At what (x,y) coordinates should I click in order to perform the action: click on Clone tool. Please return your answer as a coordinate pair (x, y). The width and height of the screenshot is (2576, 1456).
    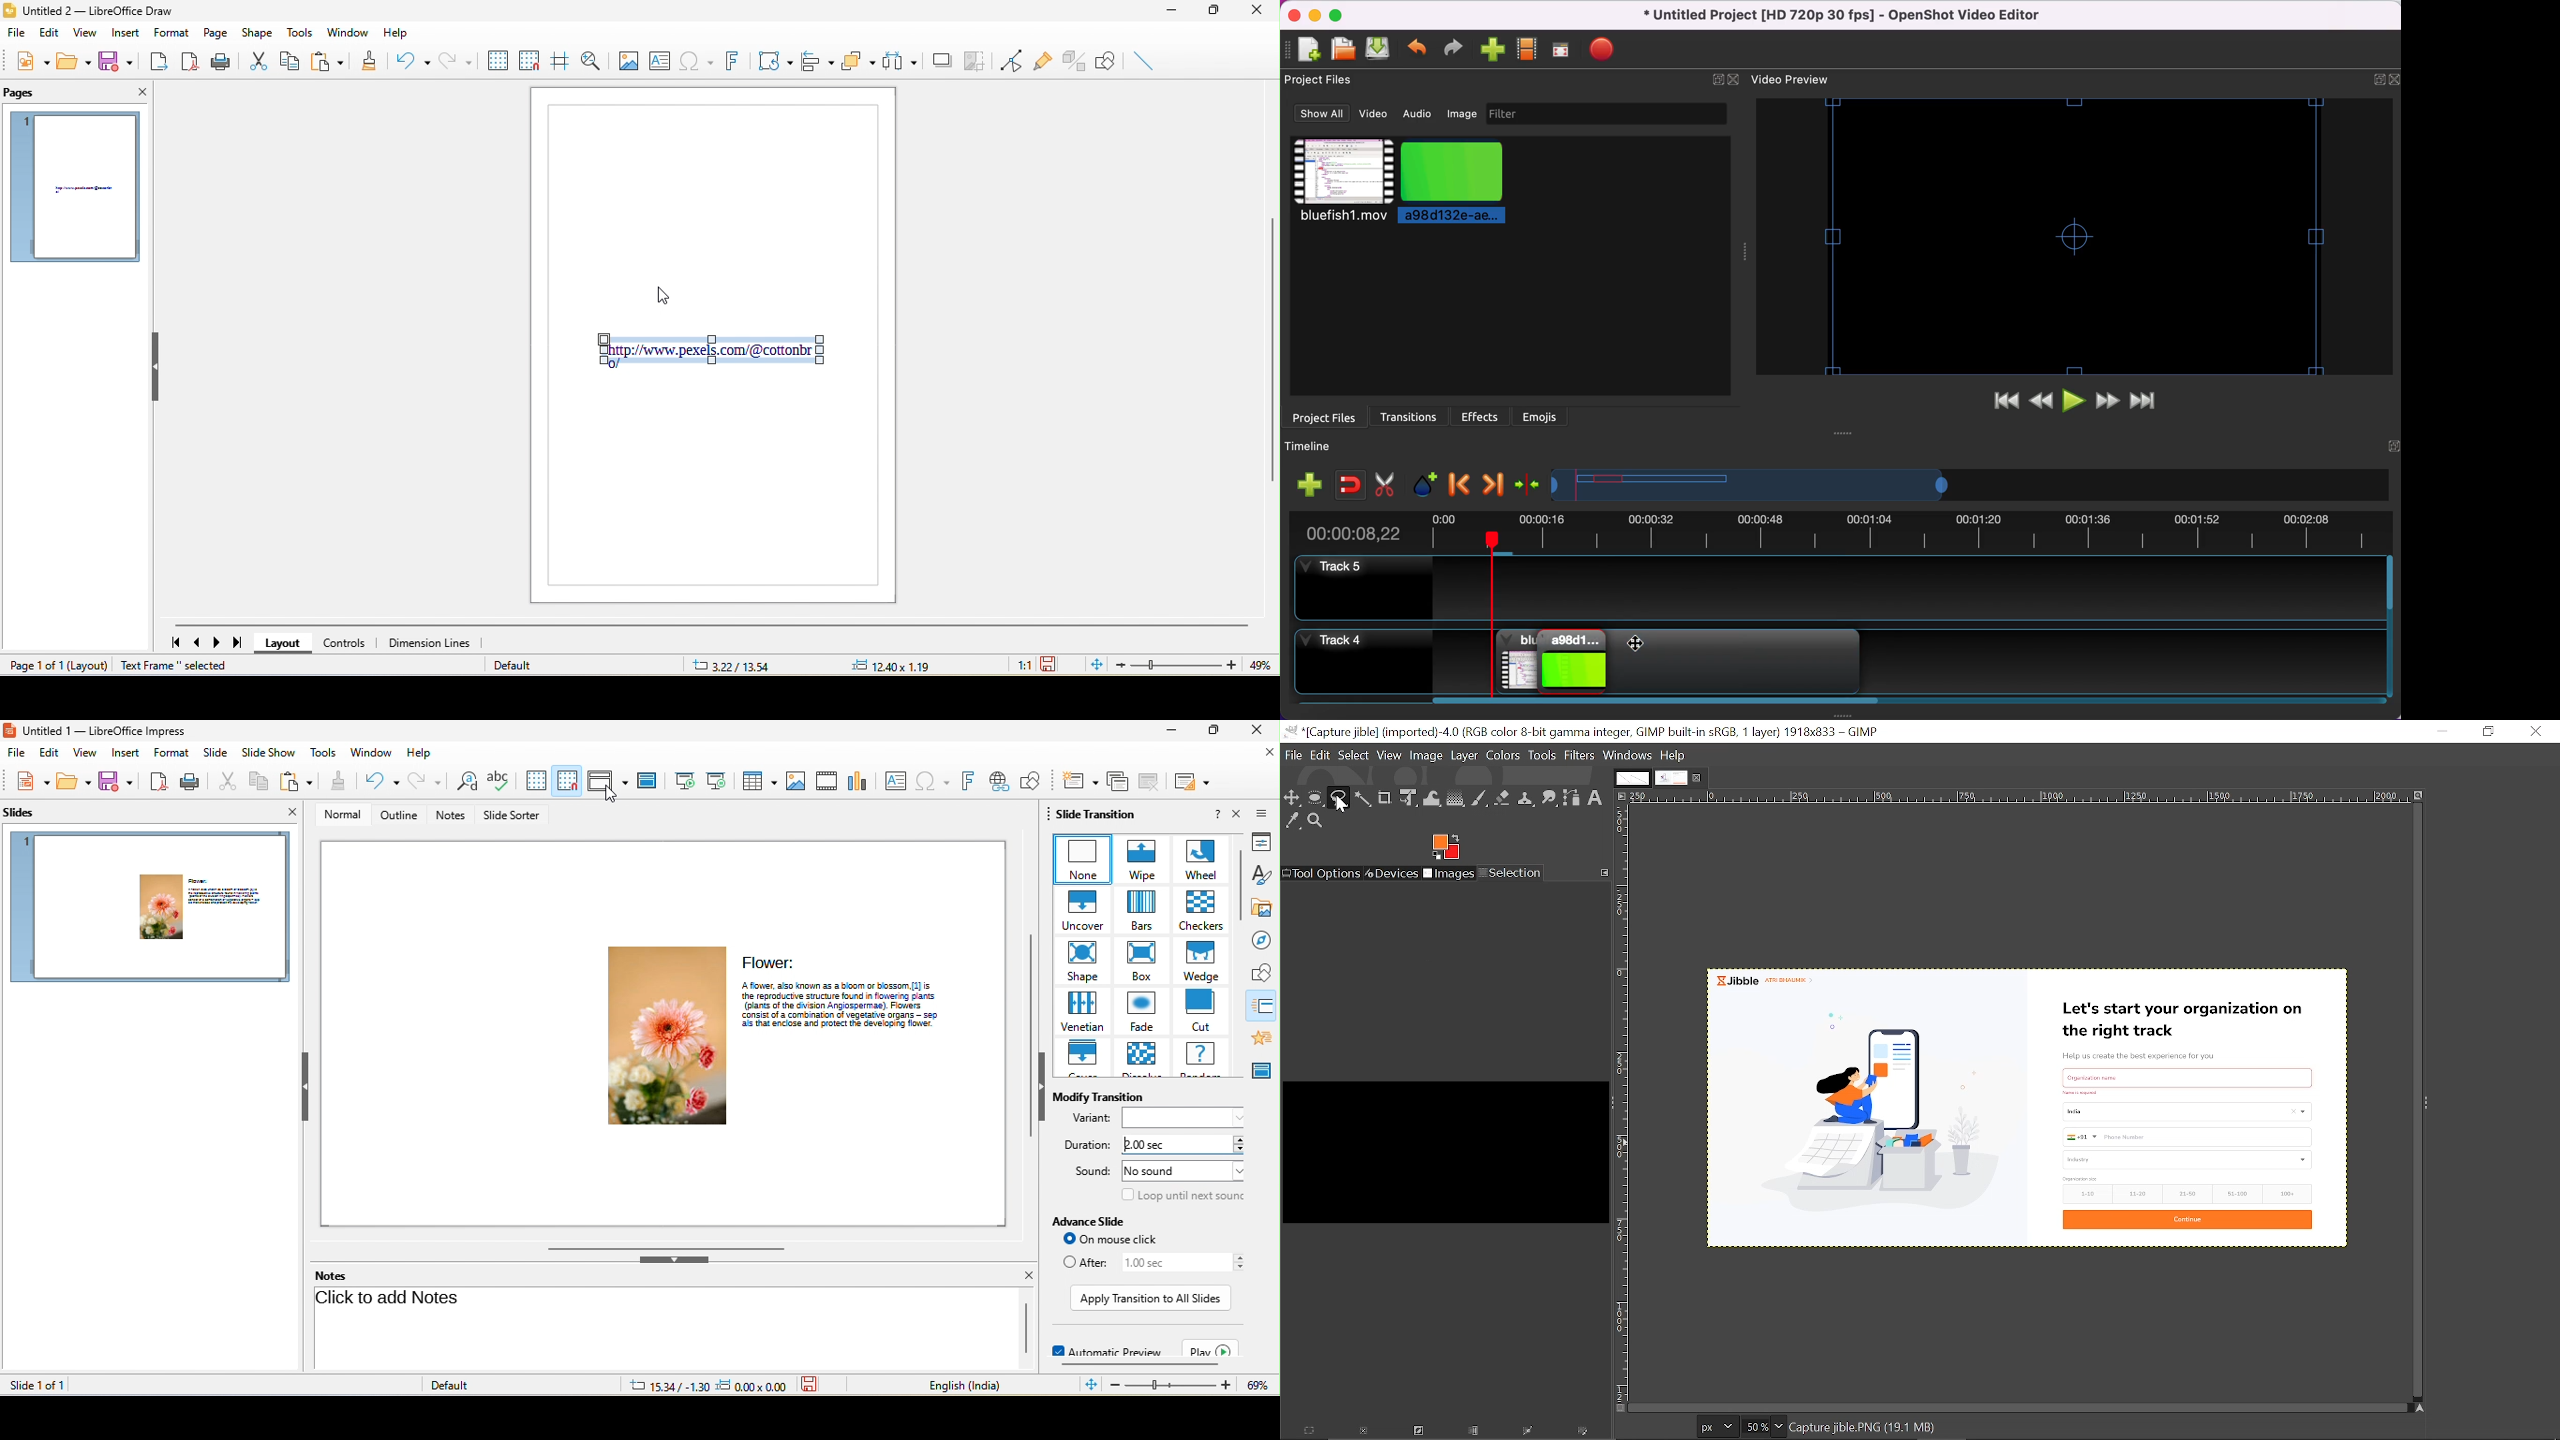
    Looking at the image, I should click on (1527, 798).